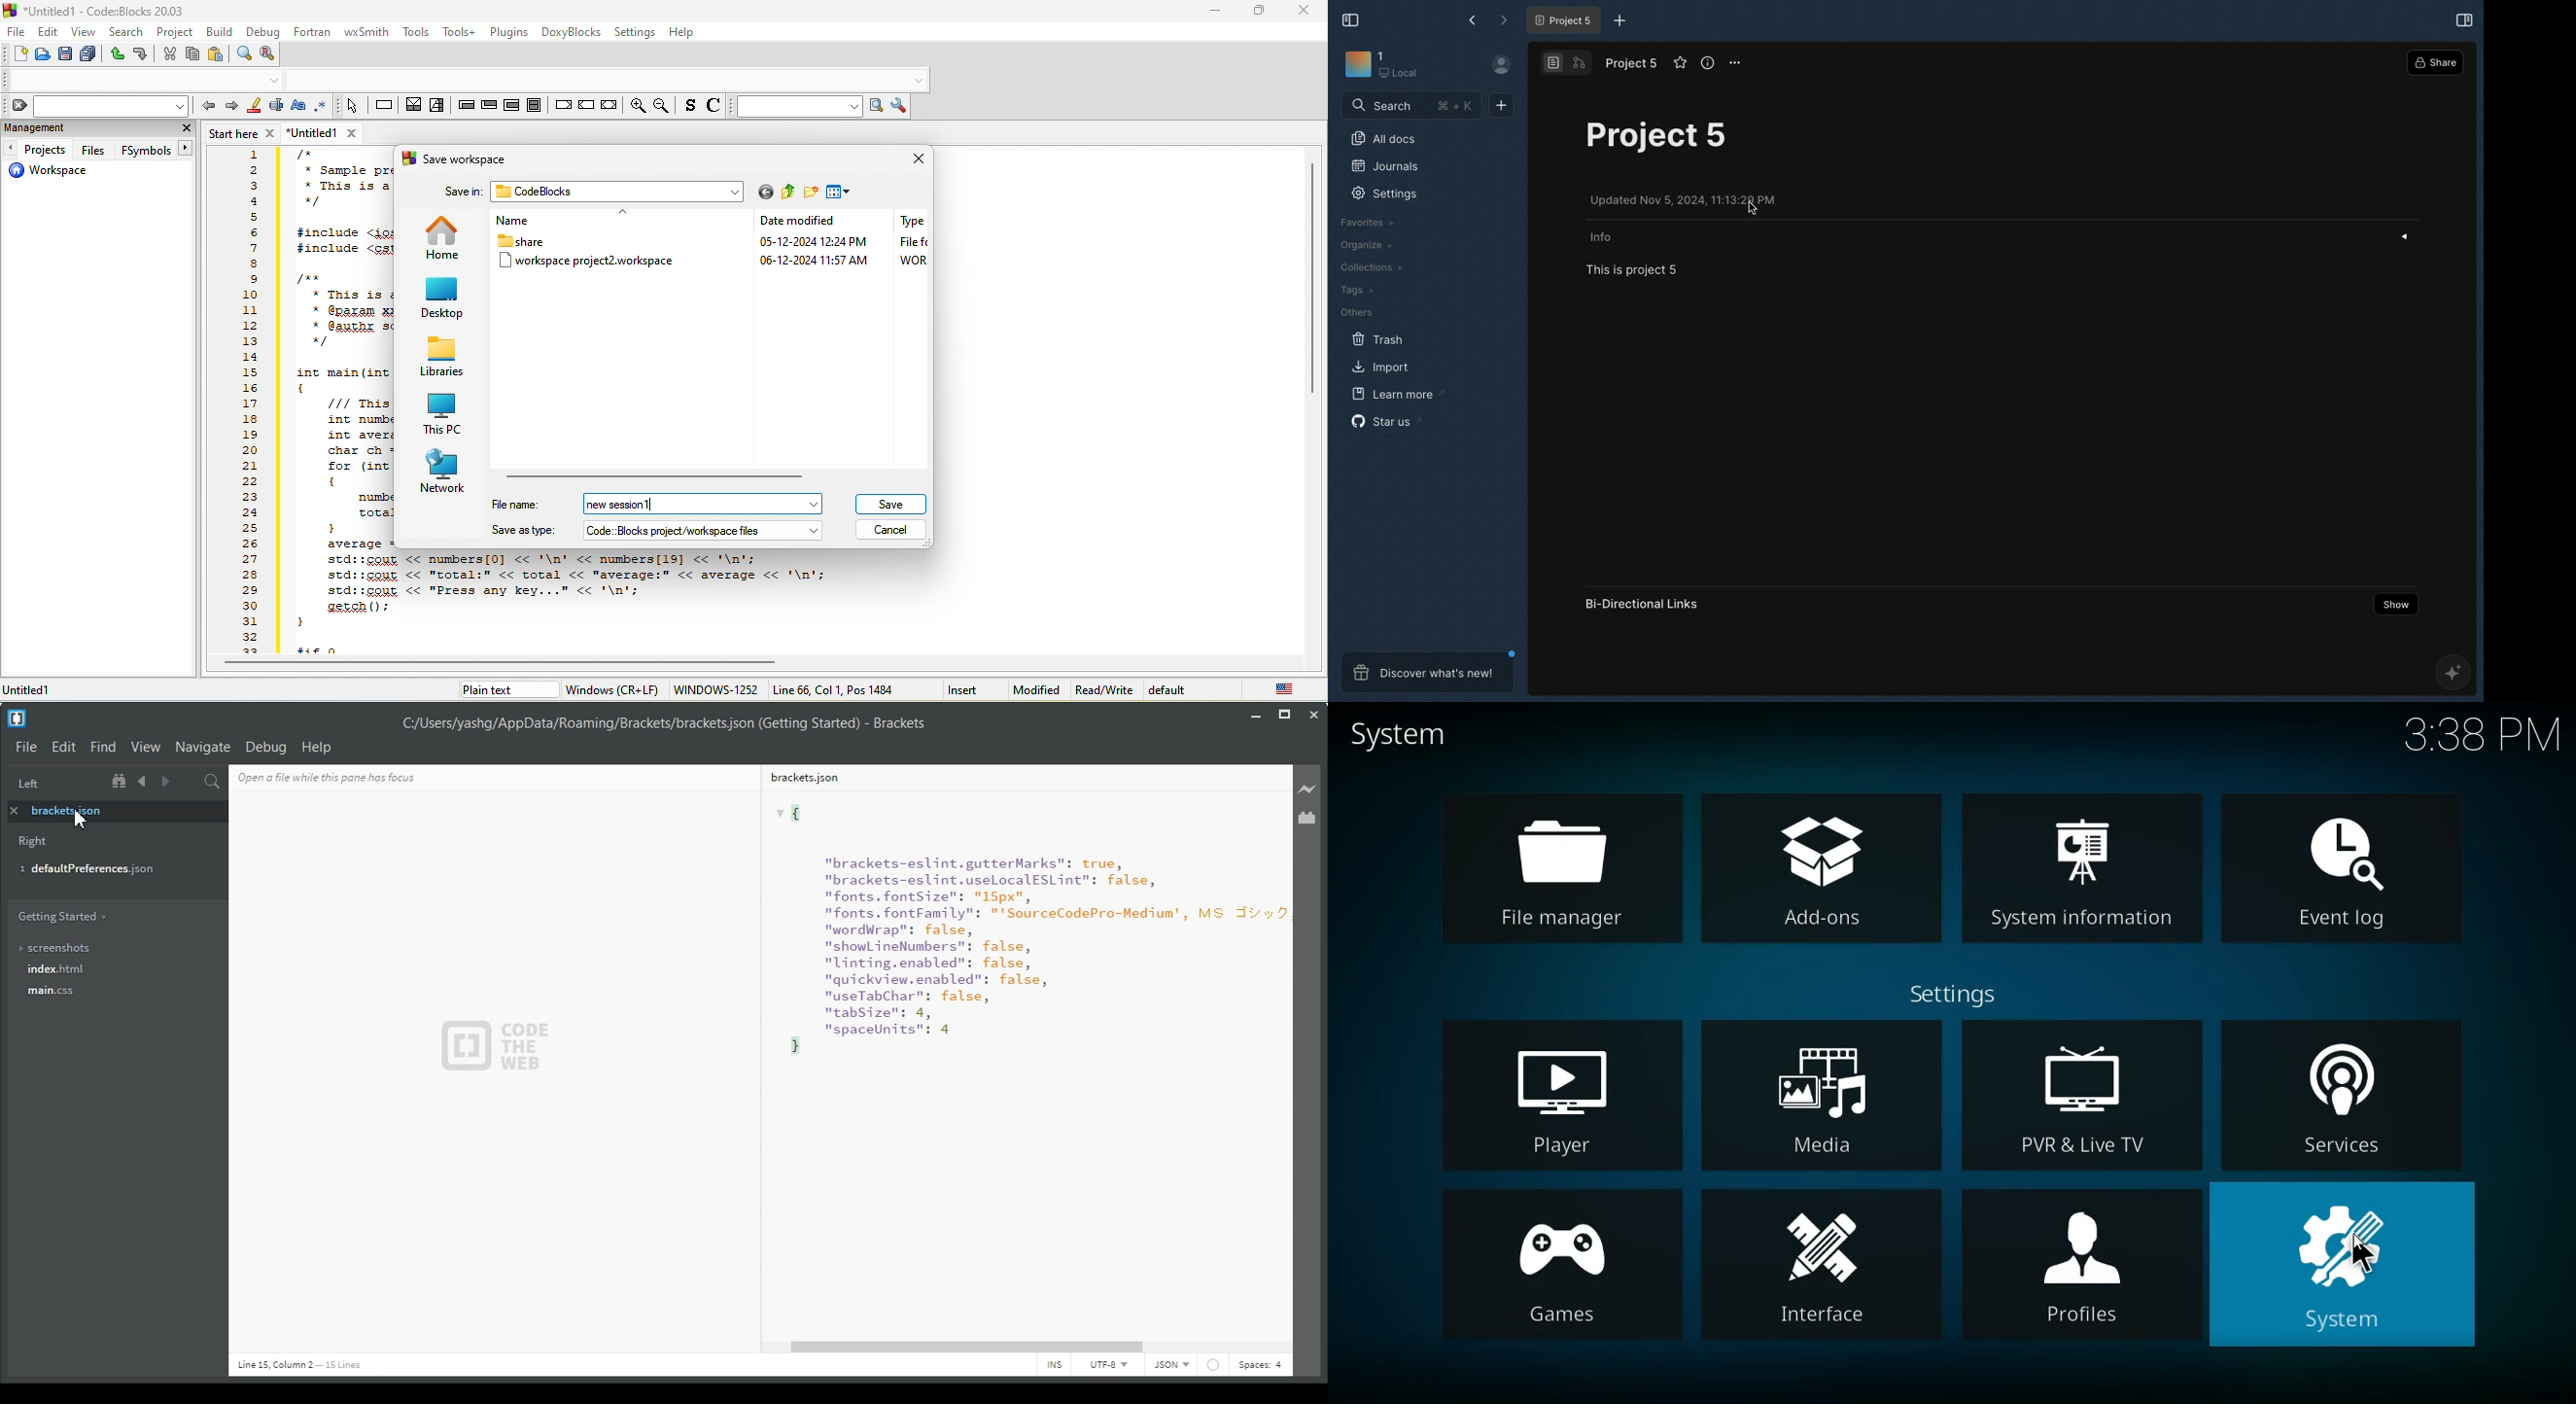 Image resolution: width=2576 pixels, height=1428 pixels. What do you see at coordinates (637, 105) in the screenshot?
I see `zoom in` at bounding box center [637, 105].